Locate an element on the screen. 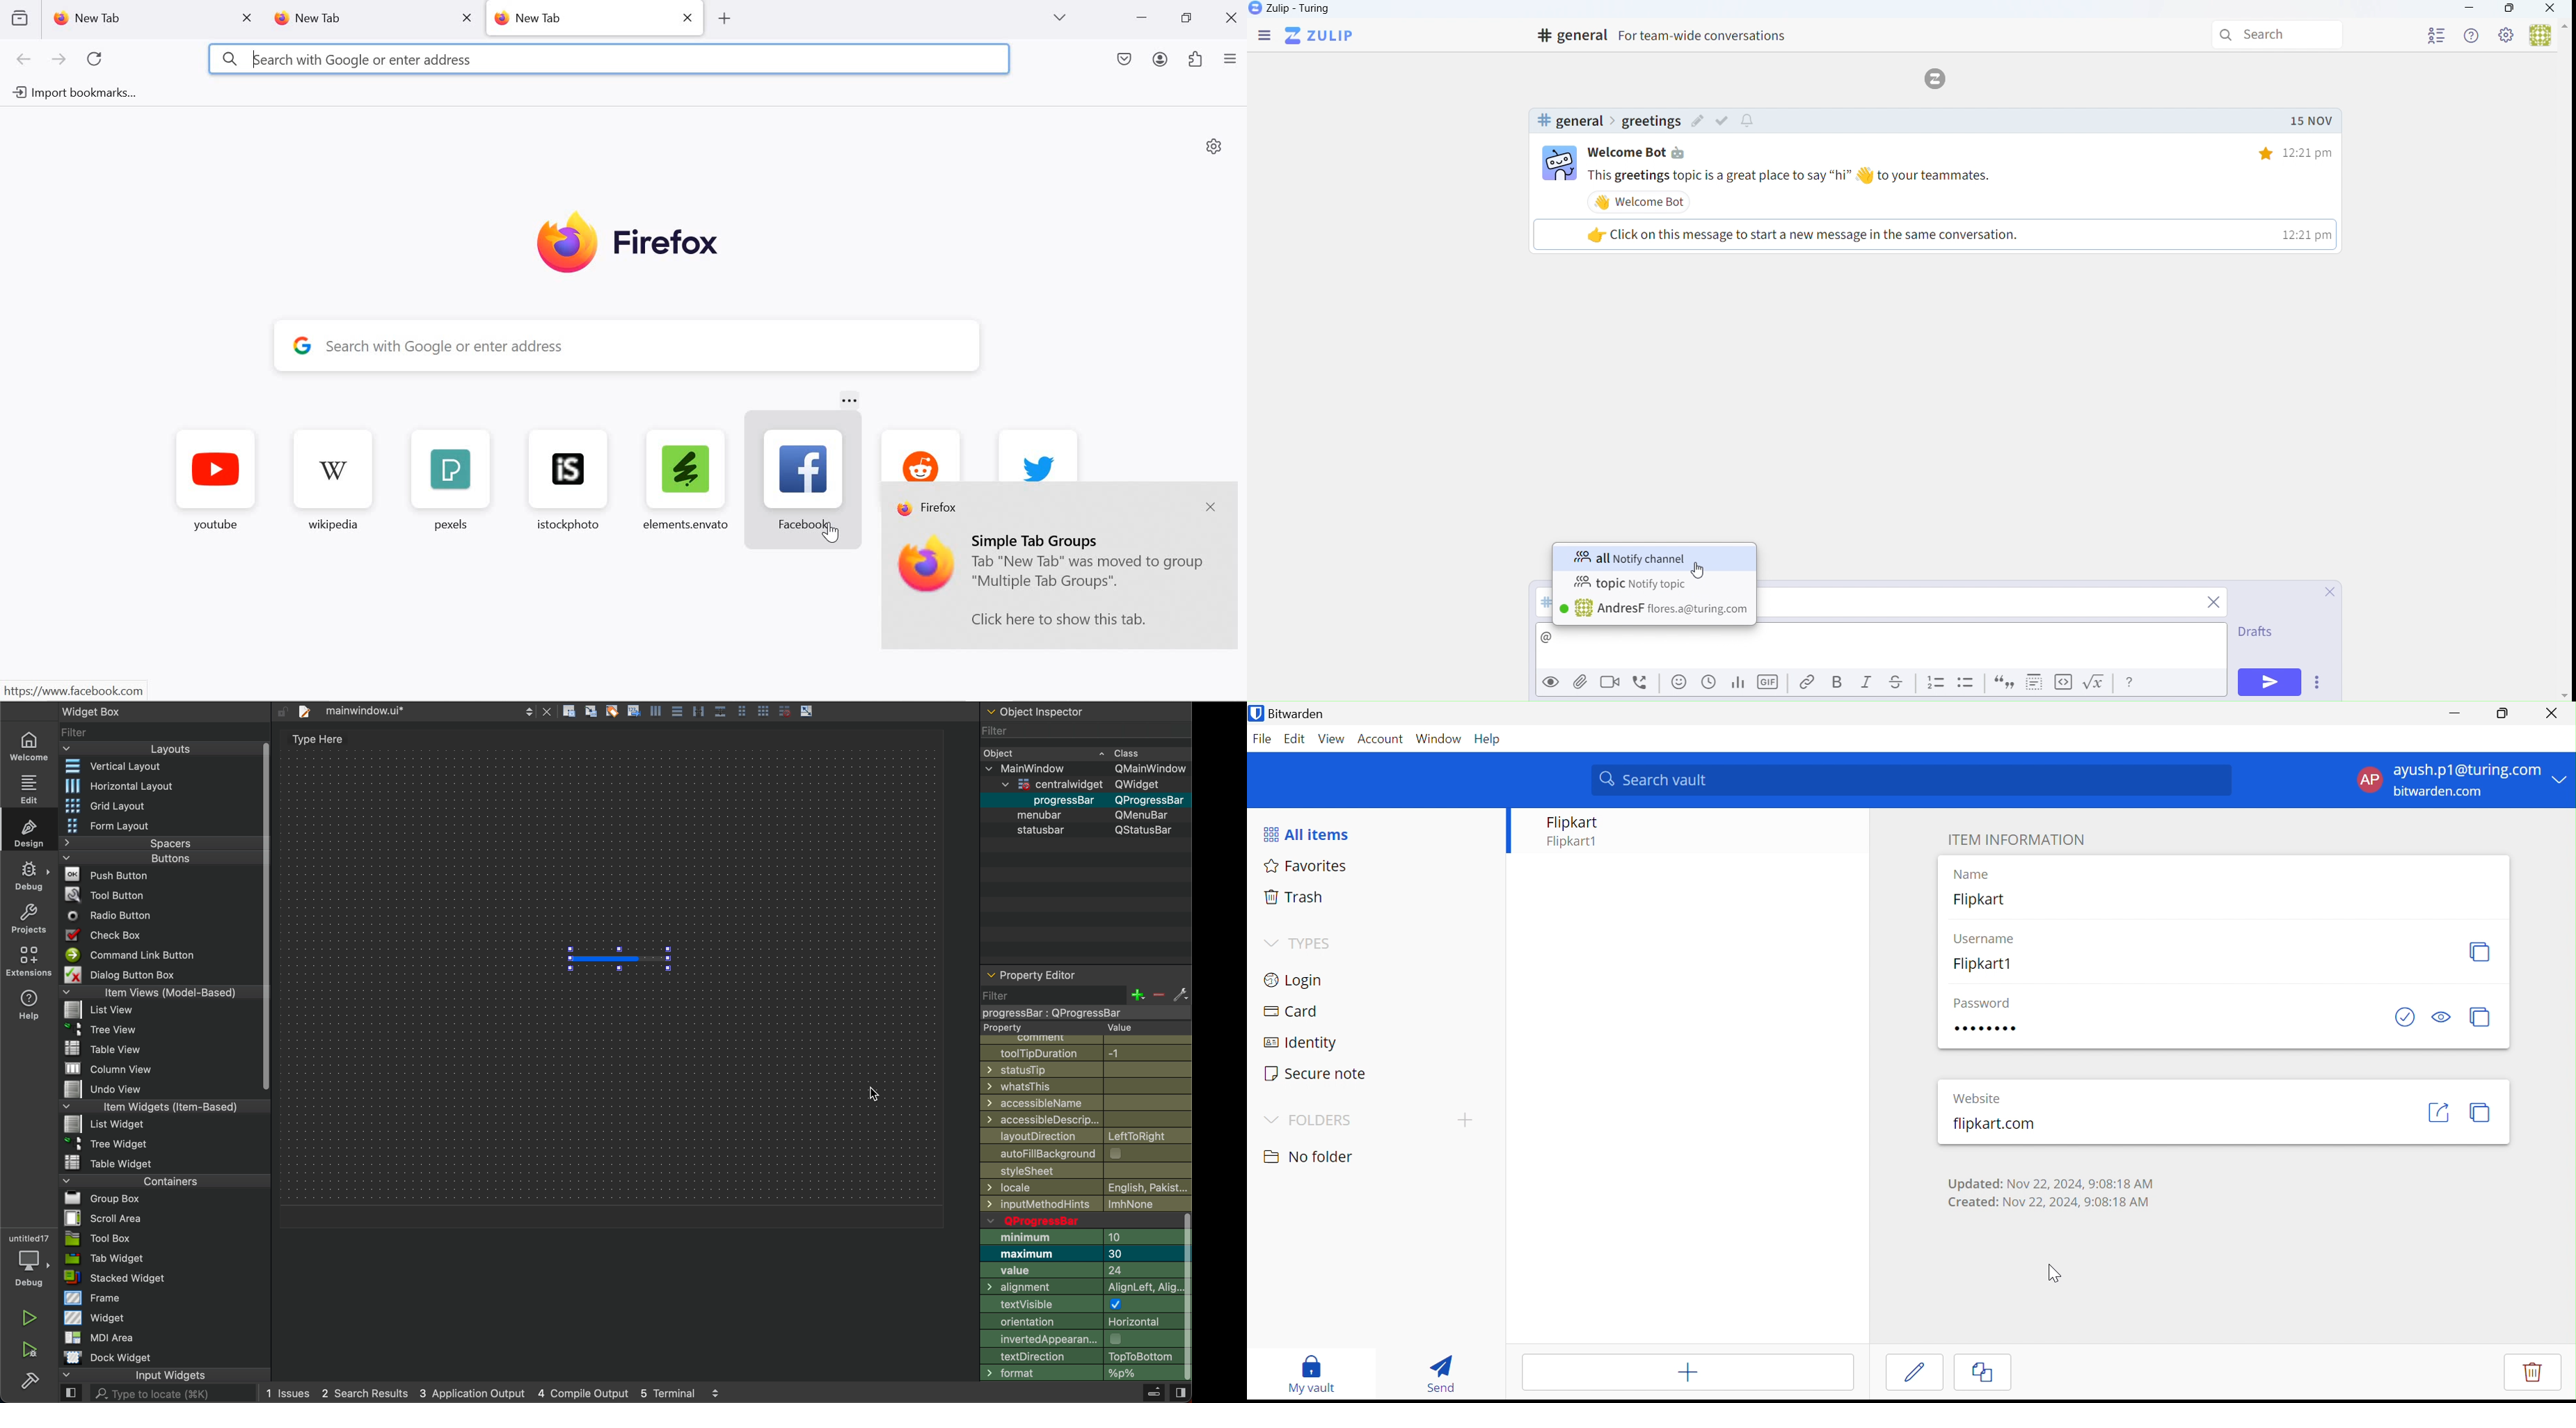  click here to show this tab is located at coordinates (1059, 619).